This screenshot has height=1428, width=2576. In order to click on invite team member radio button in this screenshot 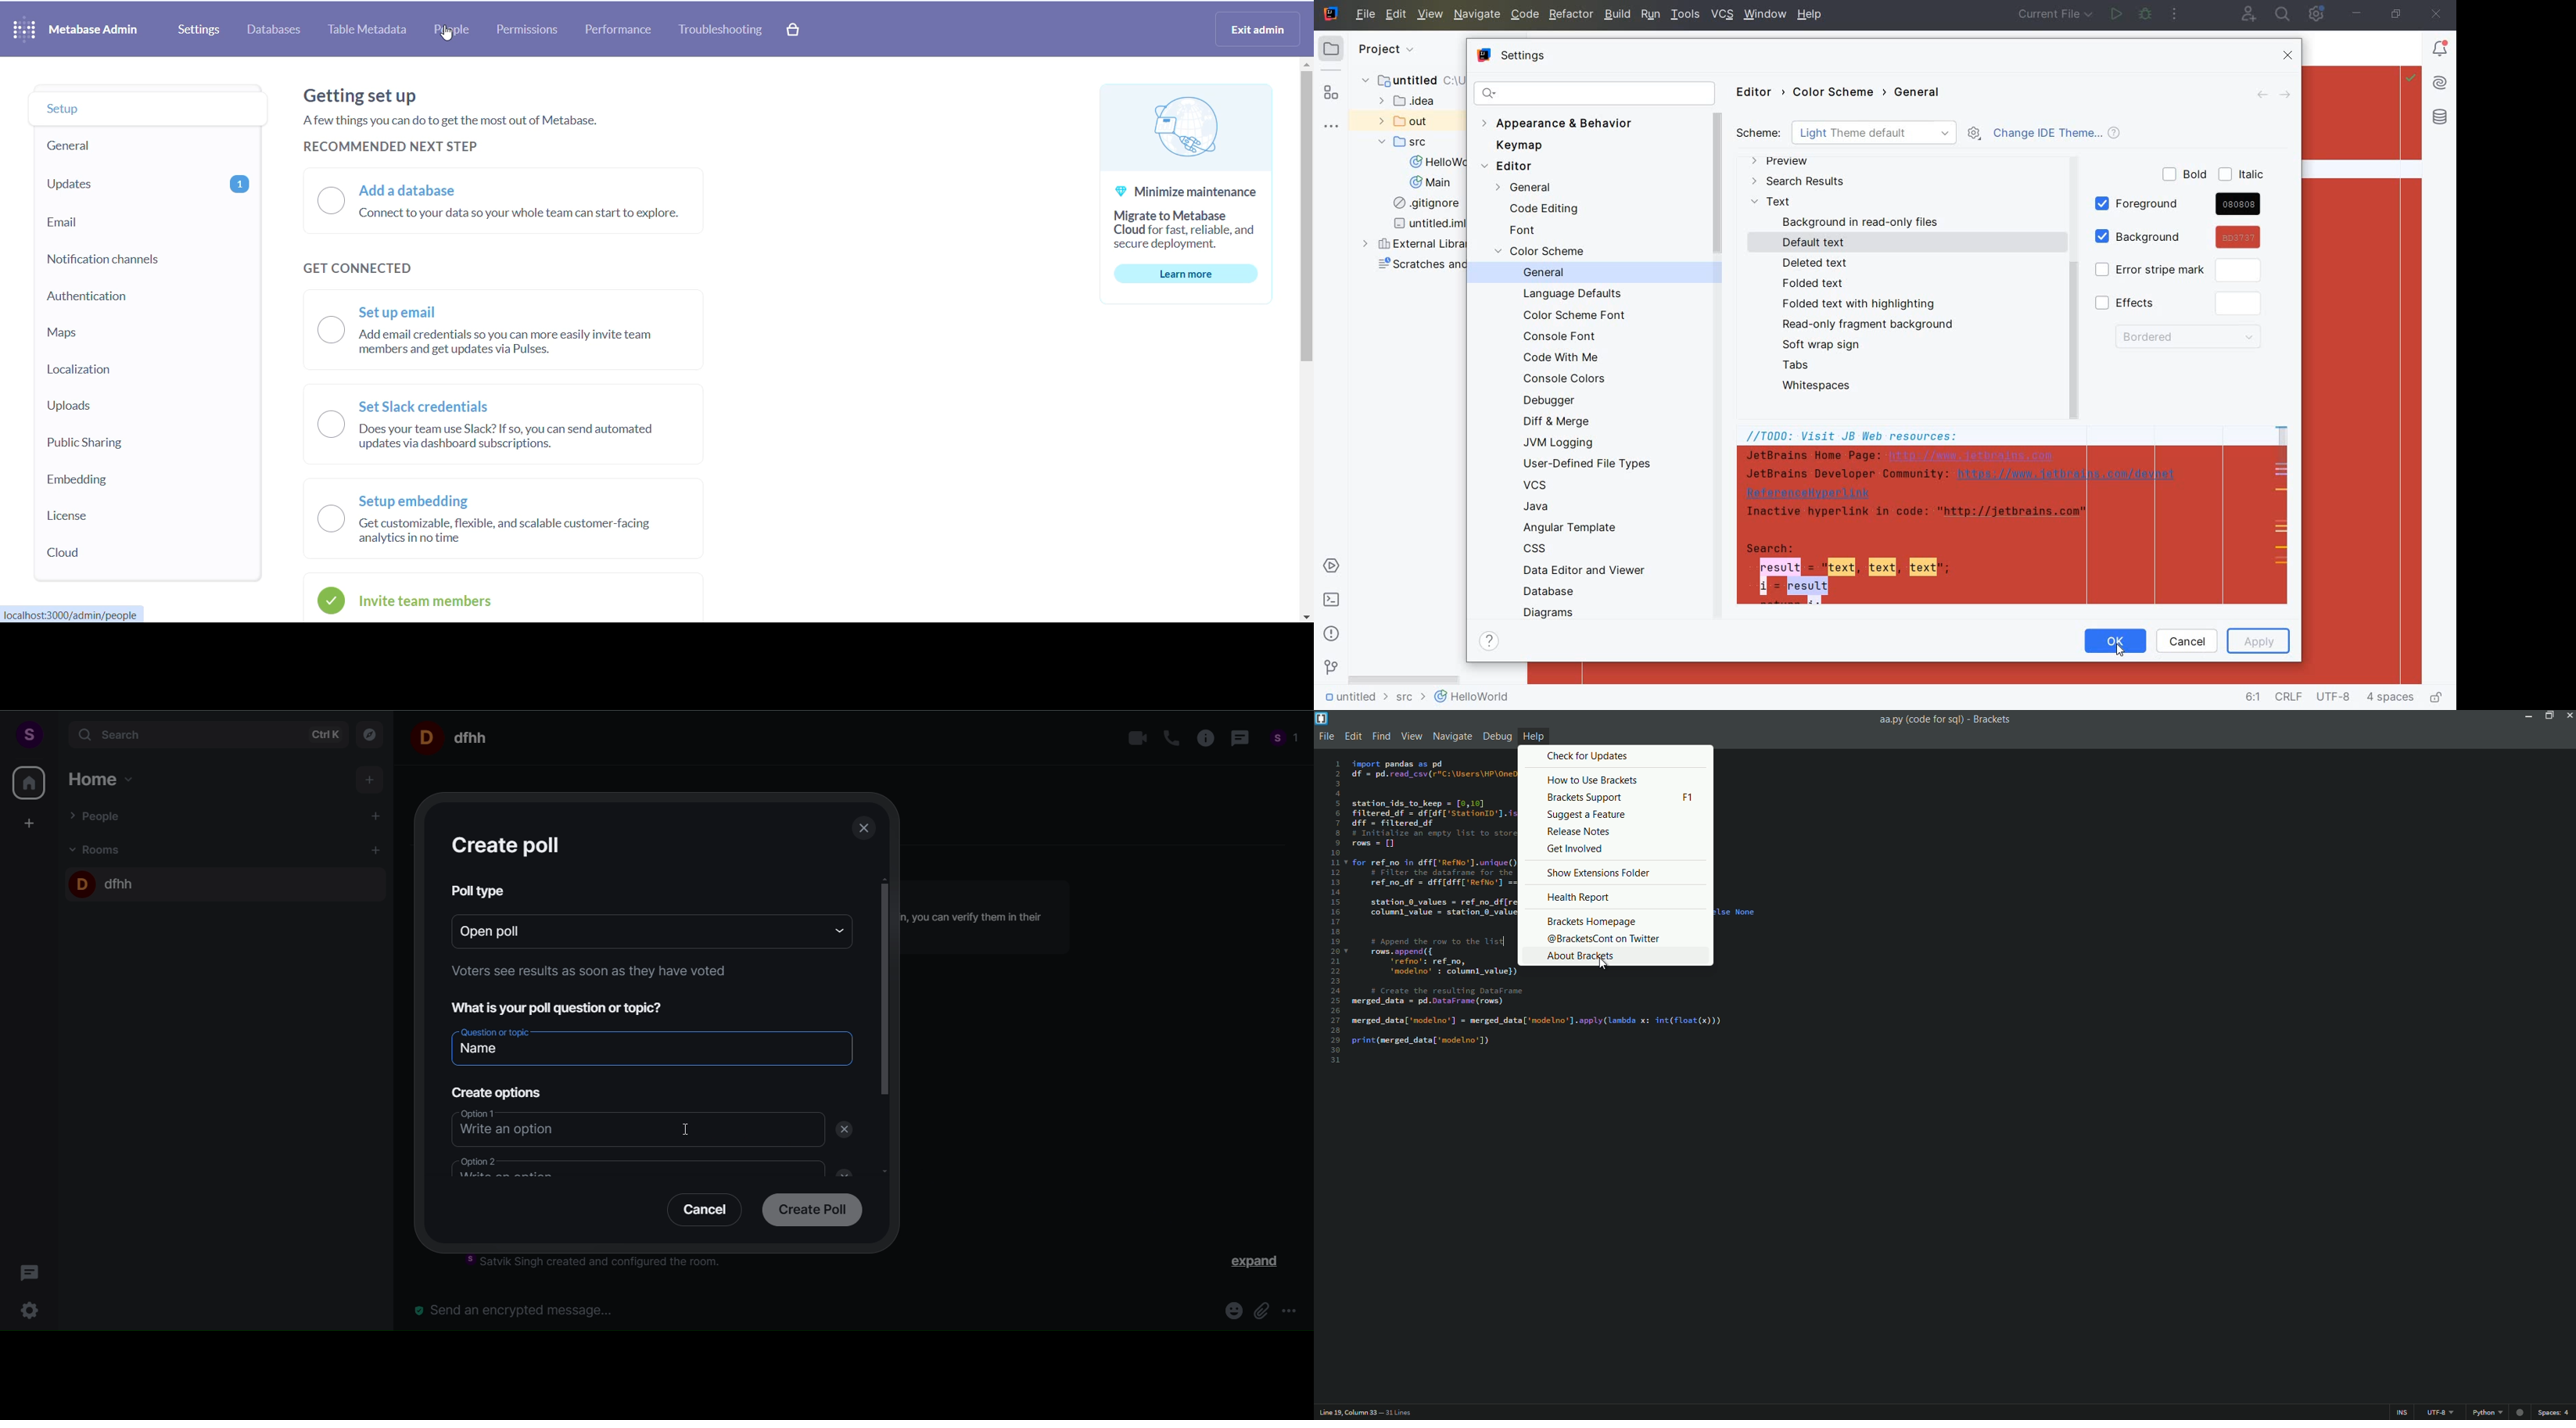, I will do `click(429, 601)`.